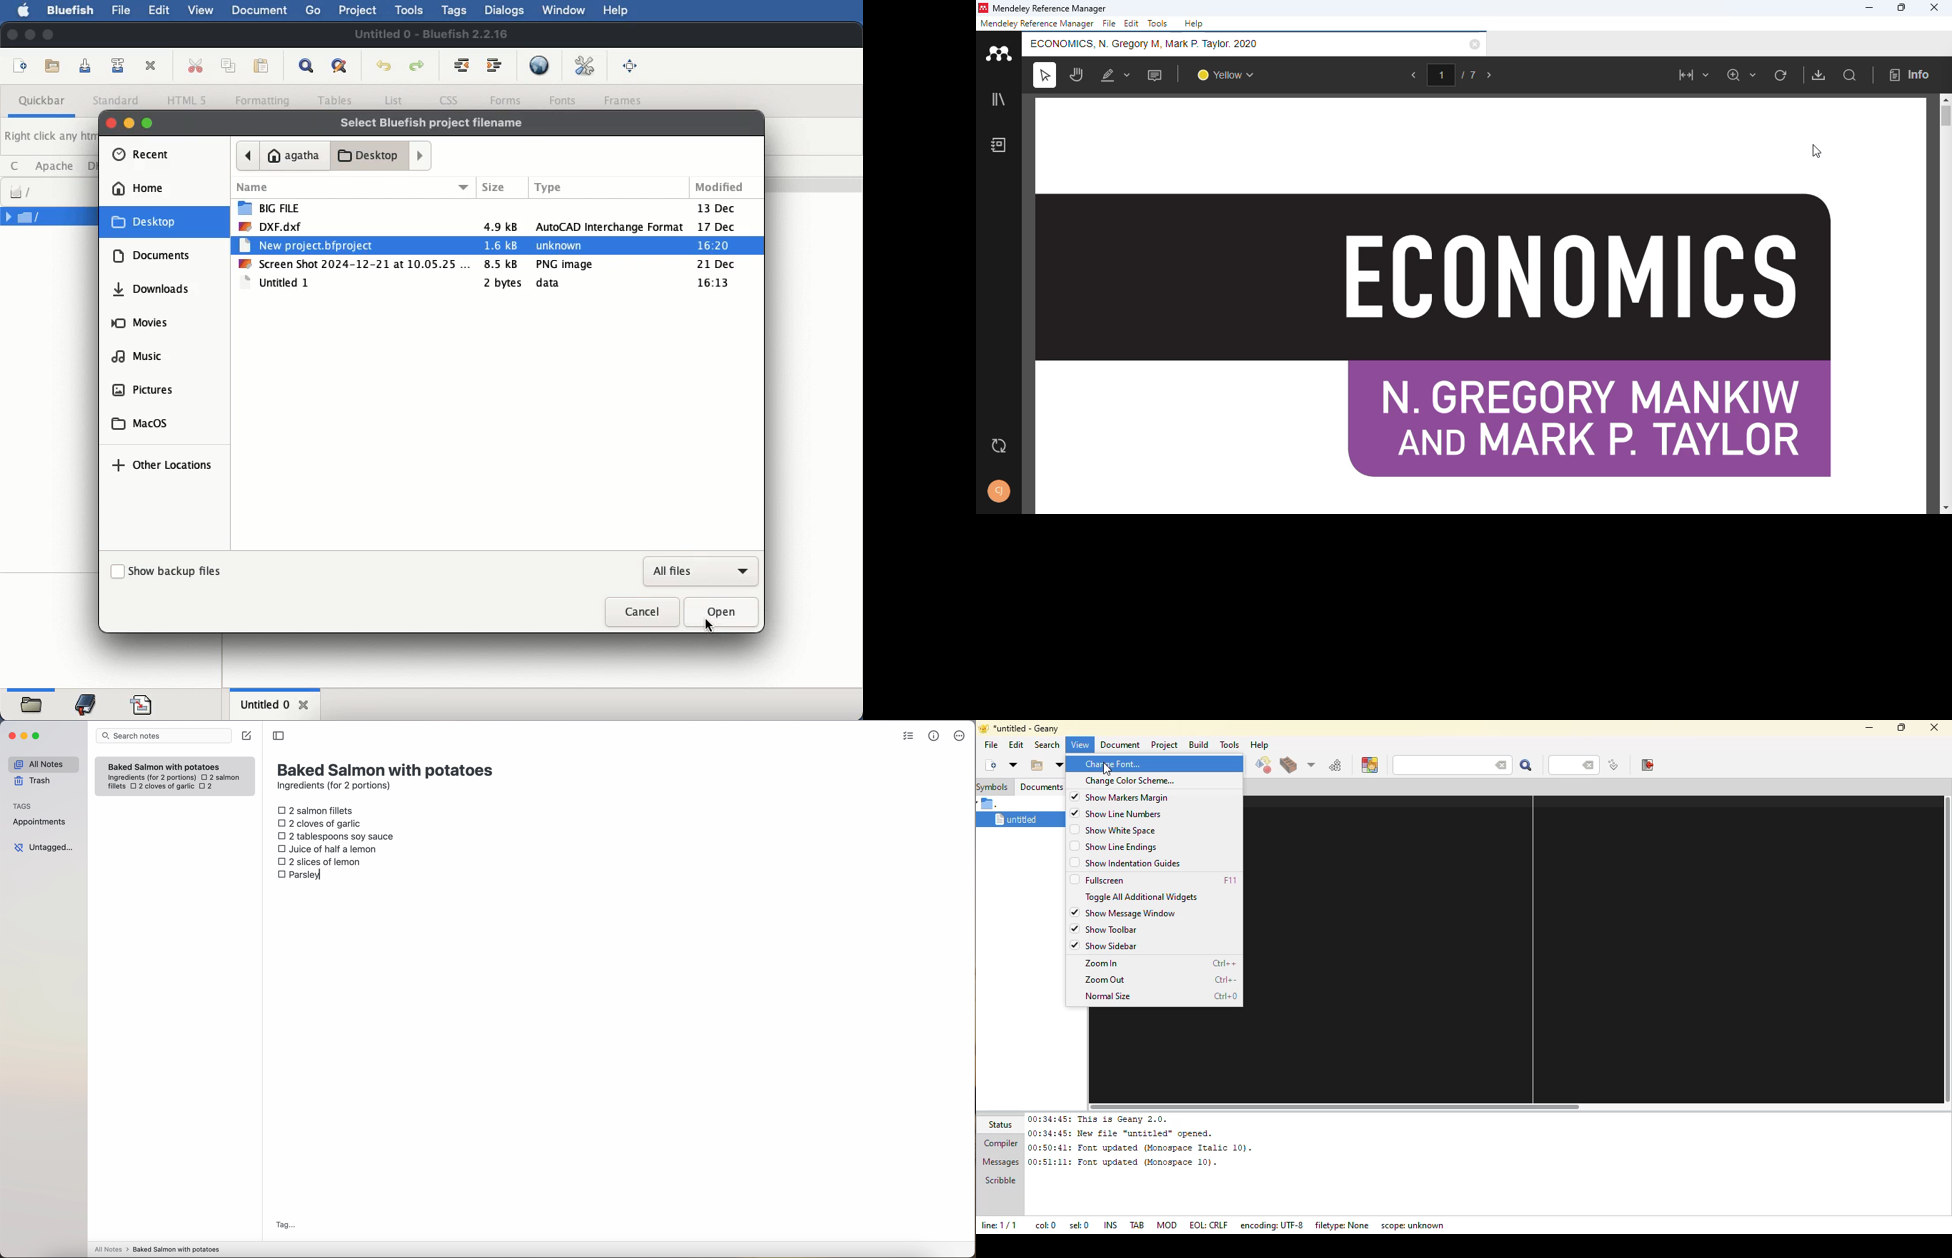 The image size is (1960, 1260). I want to click on Size, so click(497, 188).